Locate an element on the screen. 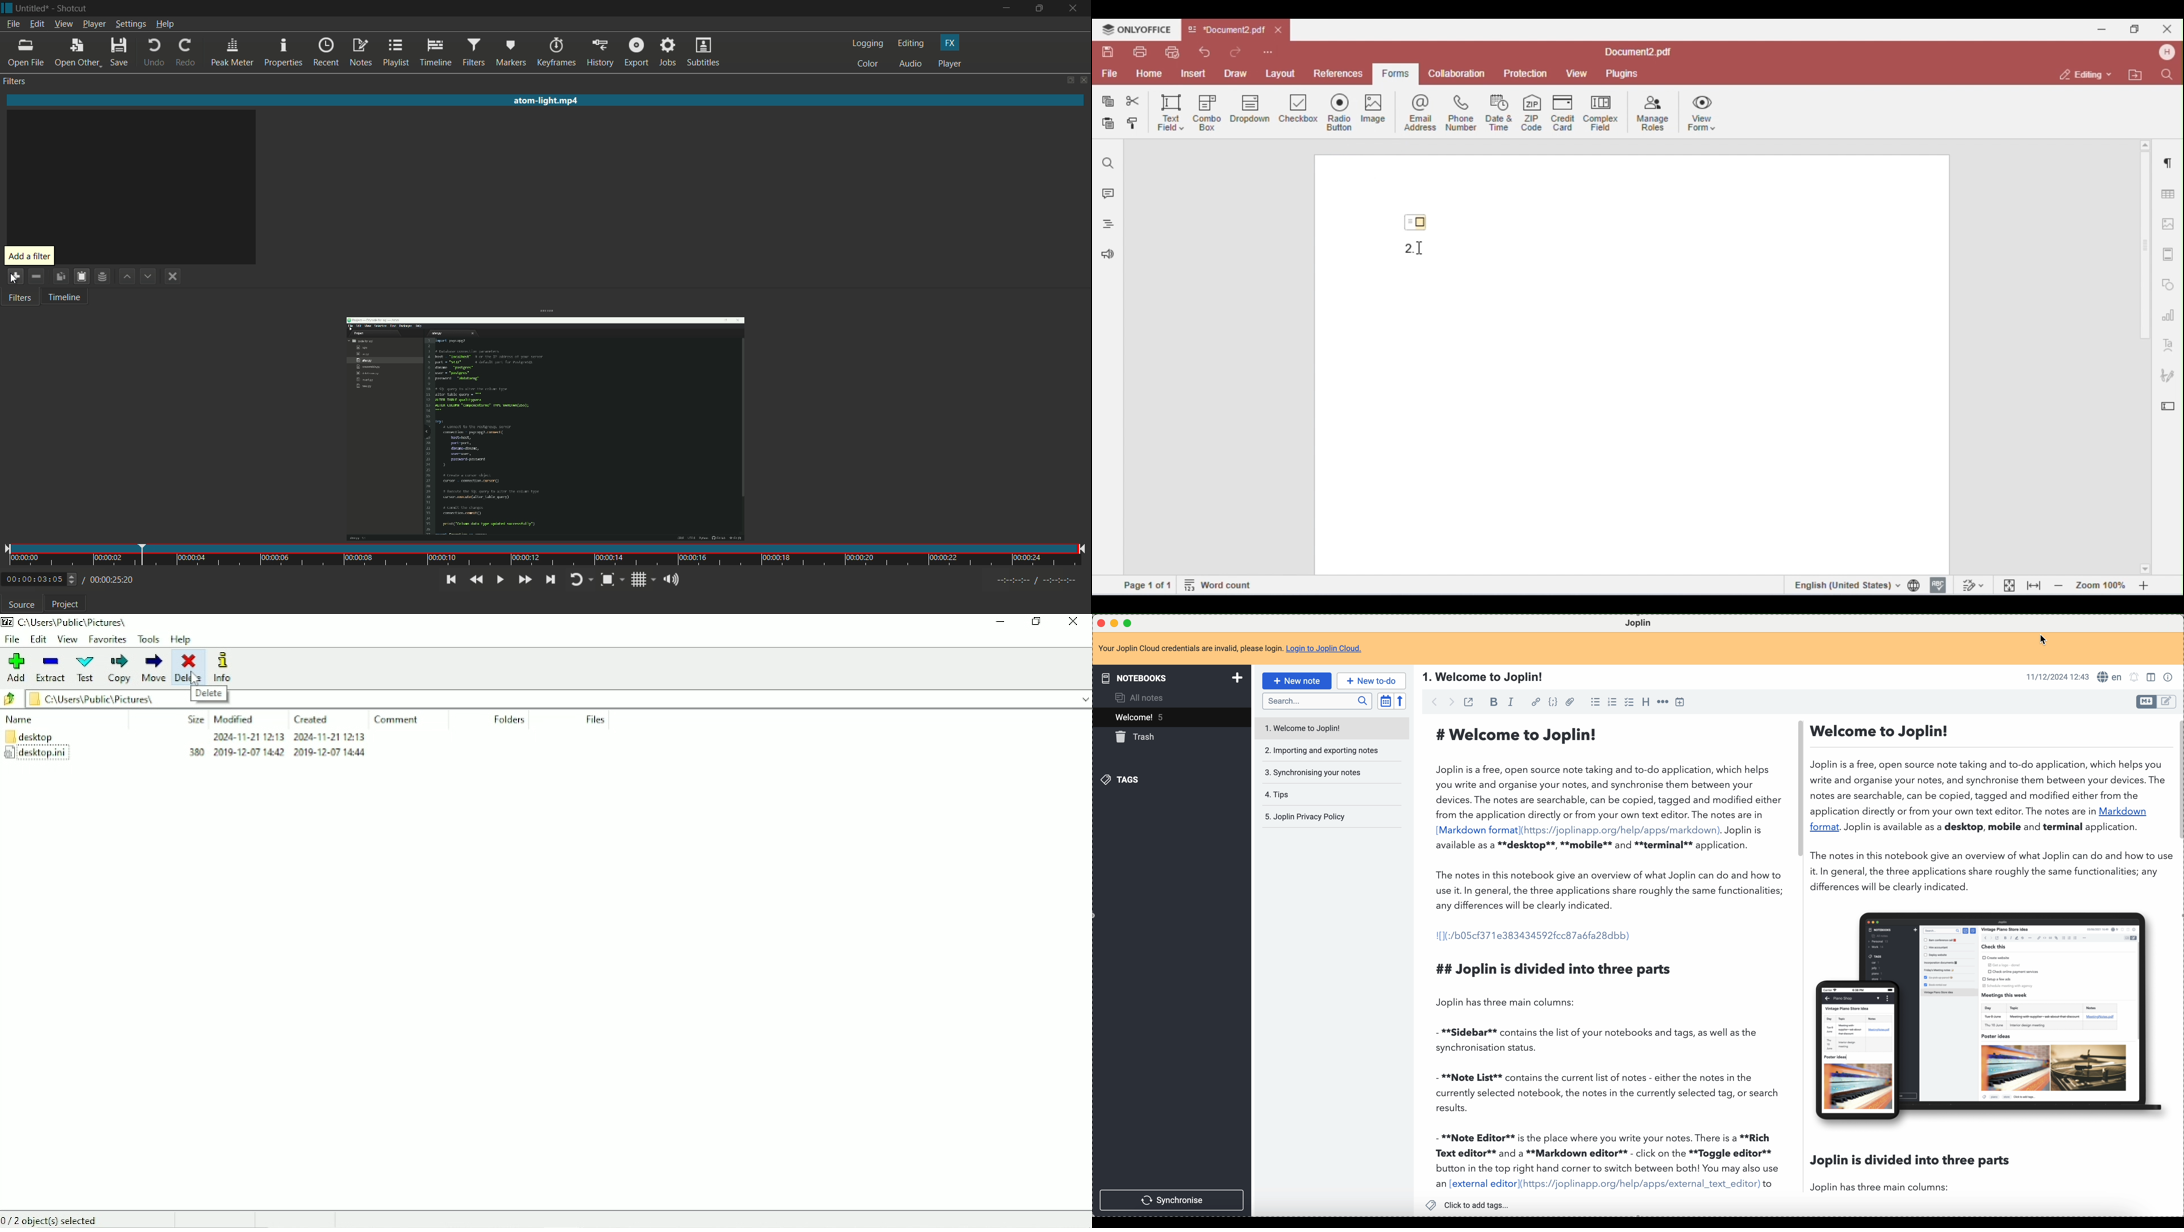 Image resolution: width=2184 pixels, height=1232 pixels. Files is located at coordinates (597, 720).